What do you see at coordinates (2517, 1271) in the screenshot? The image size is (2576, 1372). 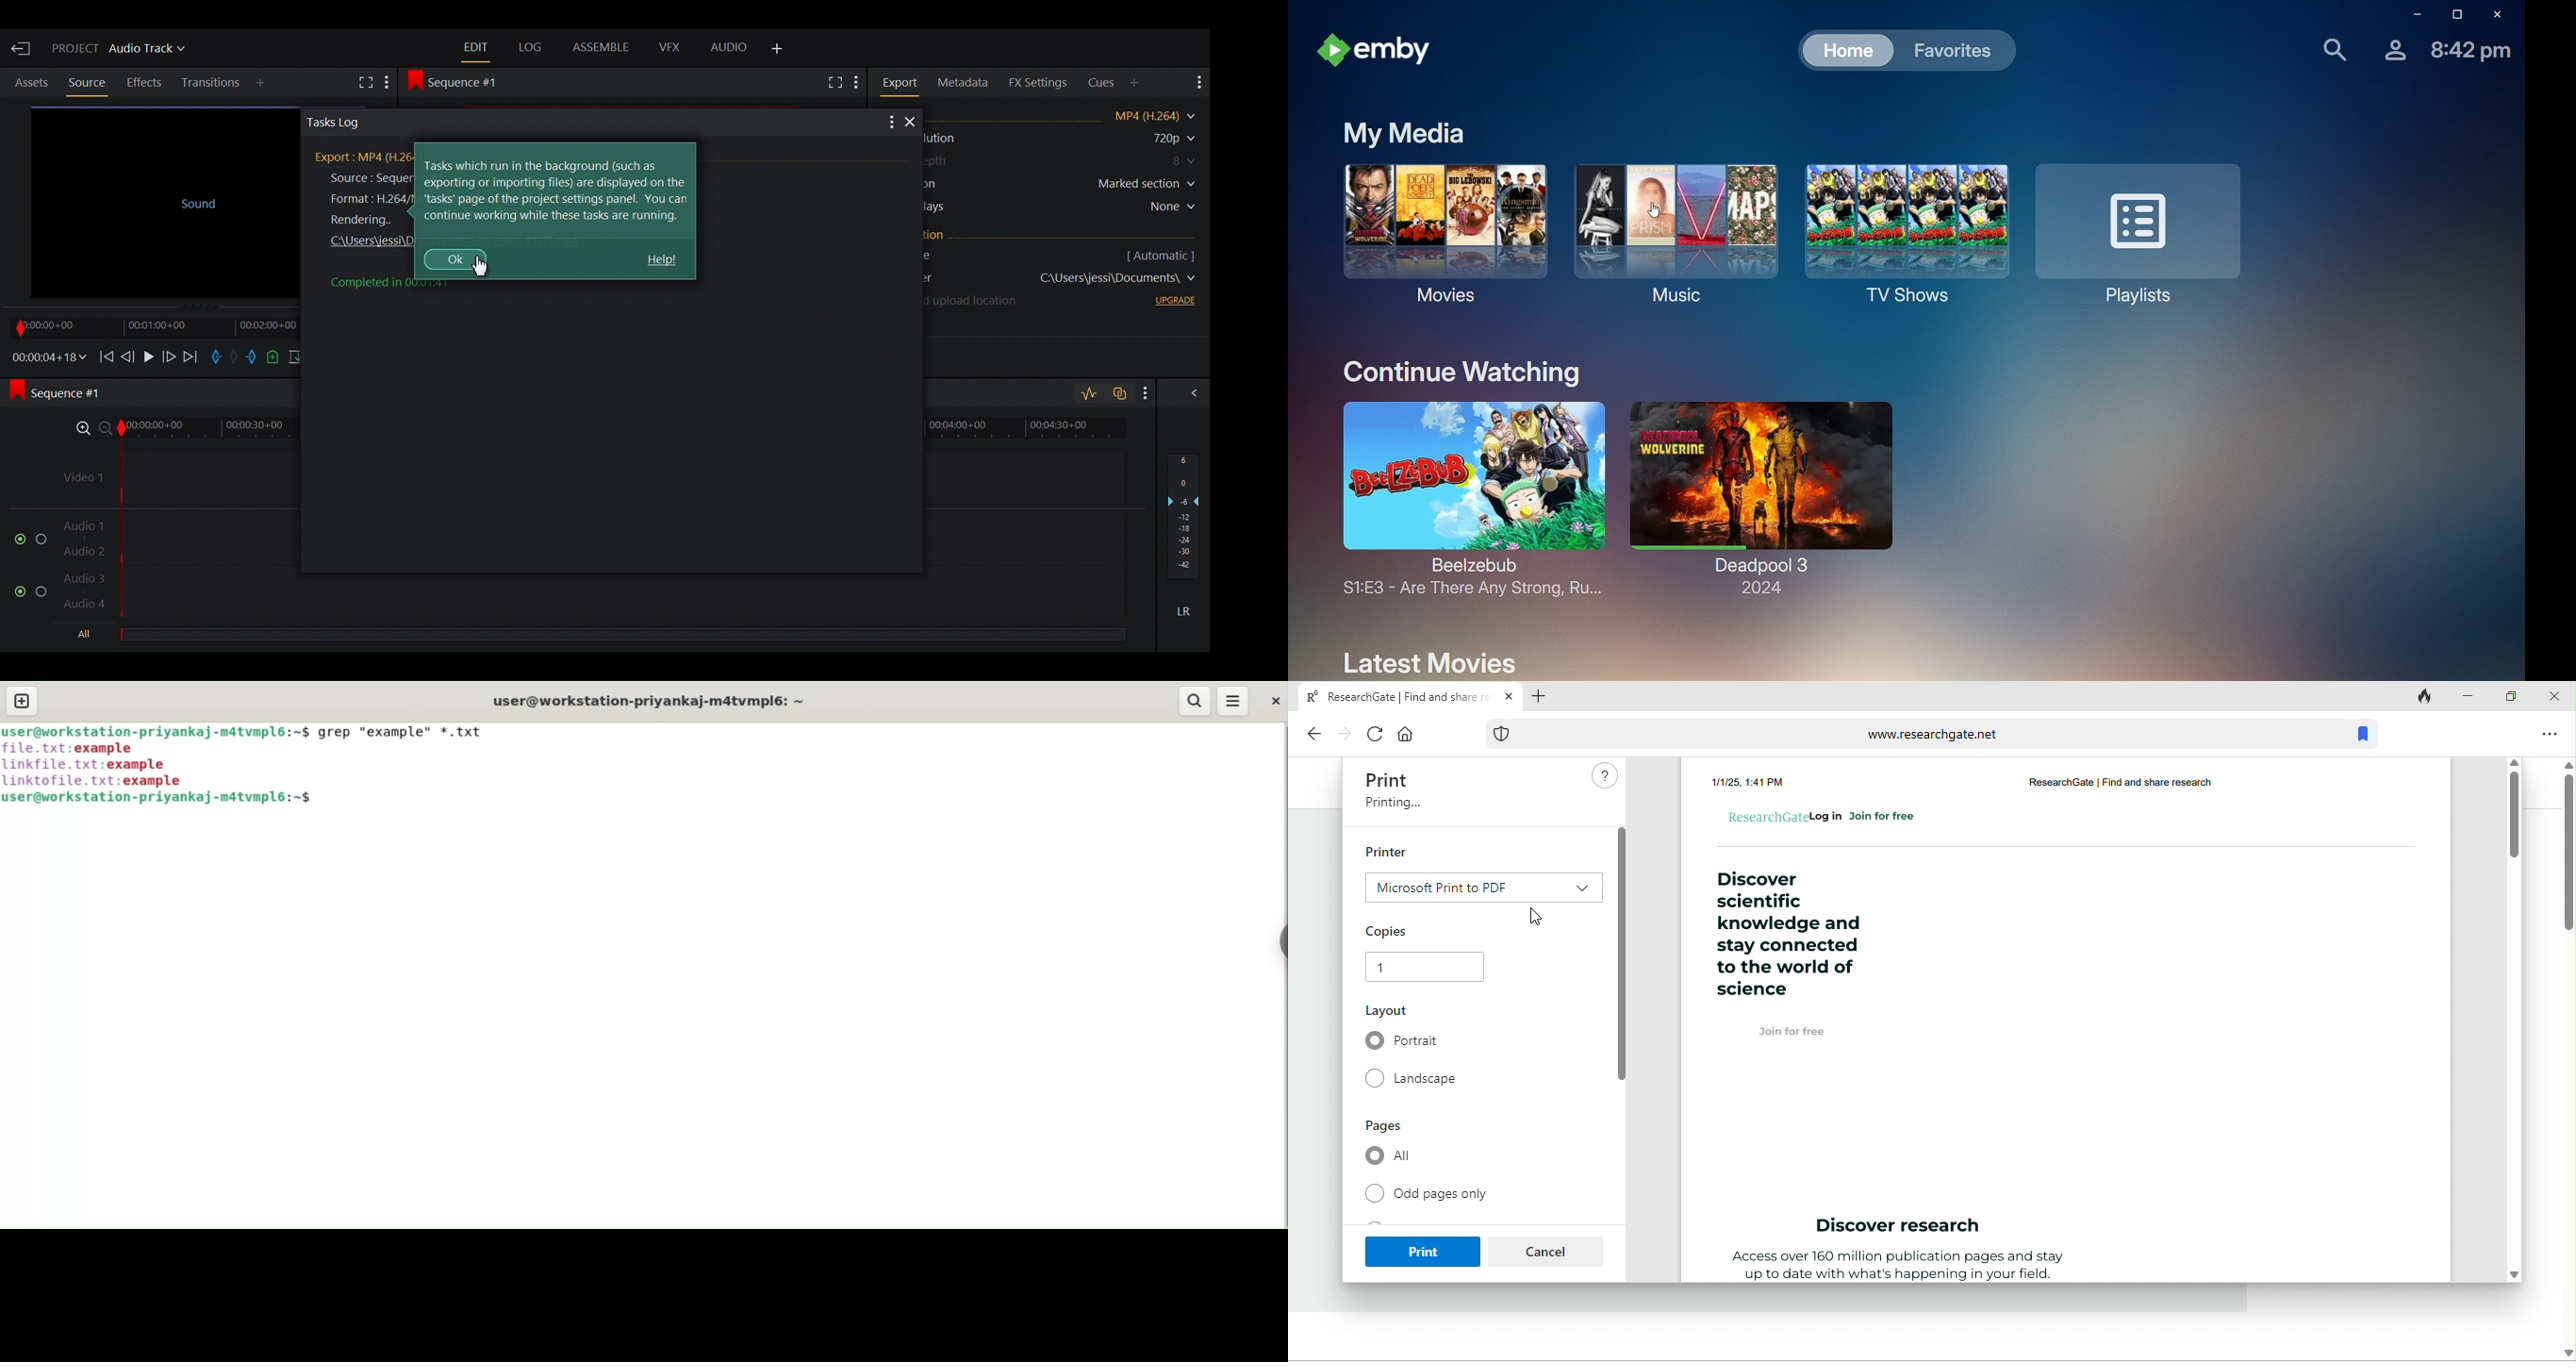 I see `down` at bounding box center [2517, 1271].